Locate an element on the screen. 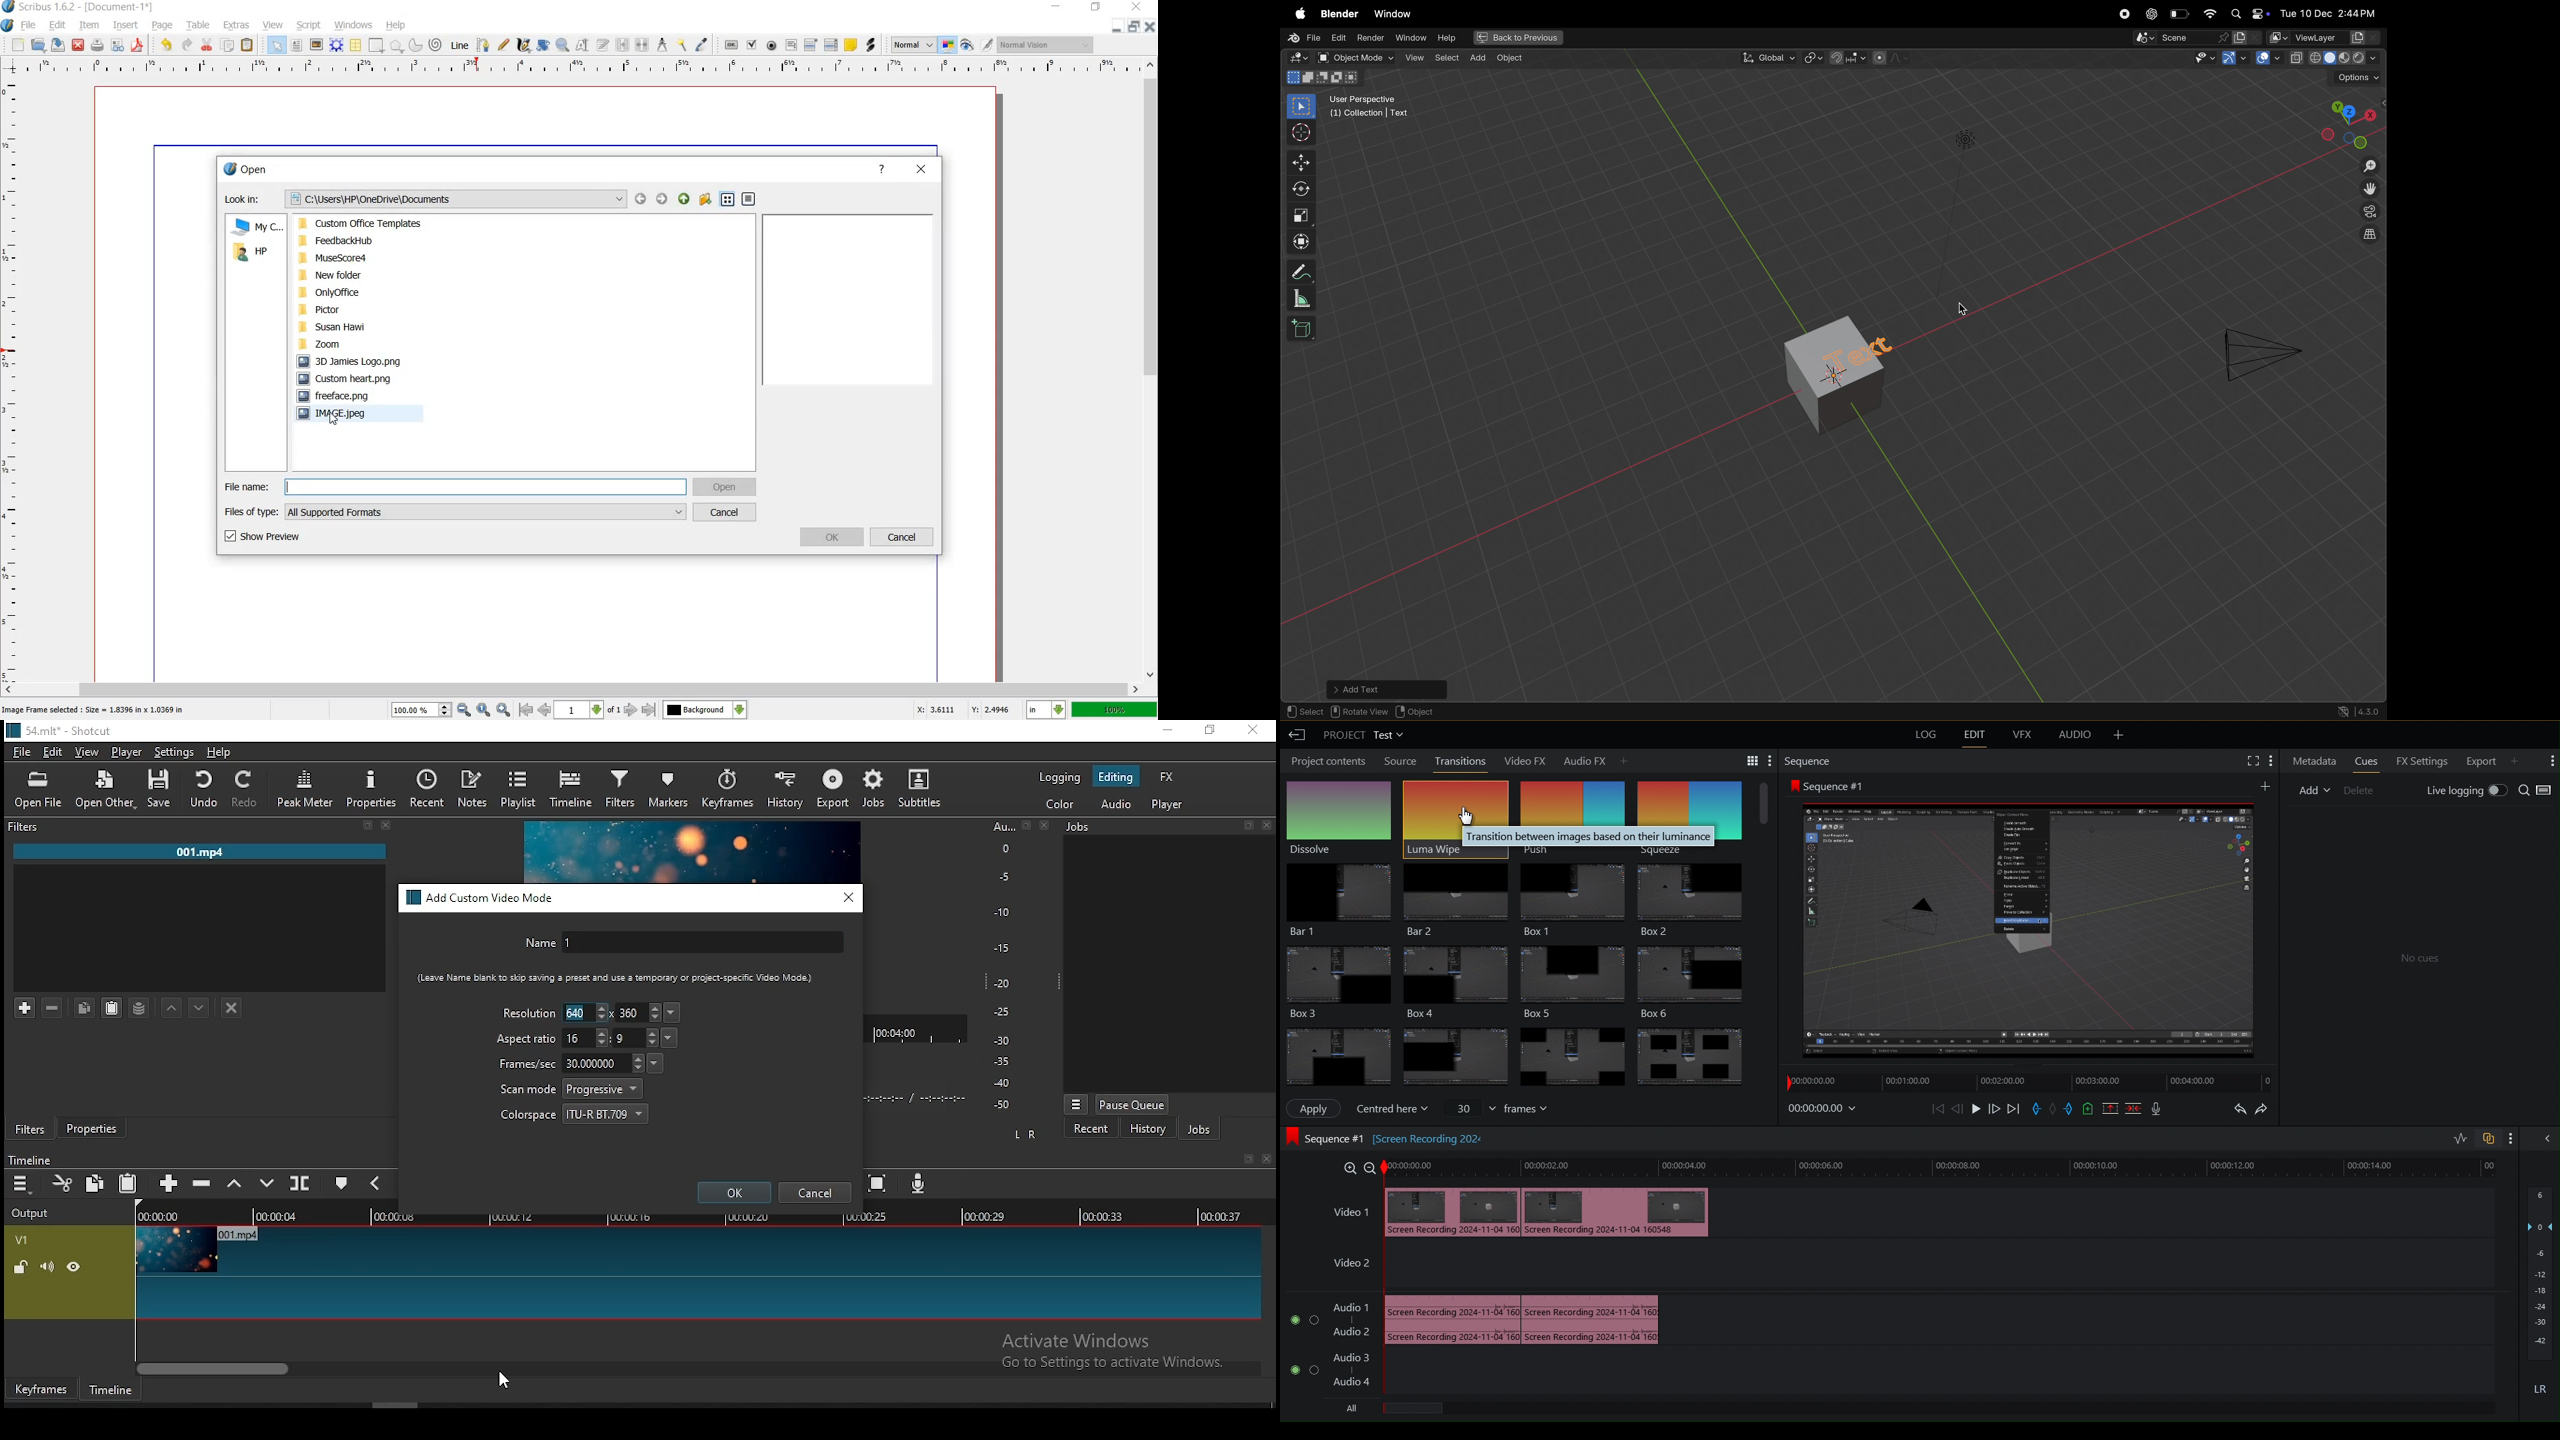 Image resolution: width=2576 pixels, height=1456 pixels. save as pdf is located at coordinates (138, 46).